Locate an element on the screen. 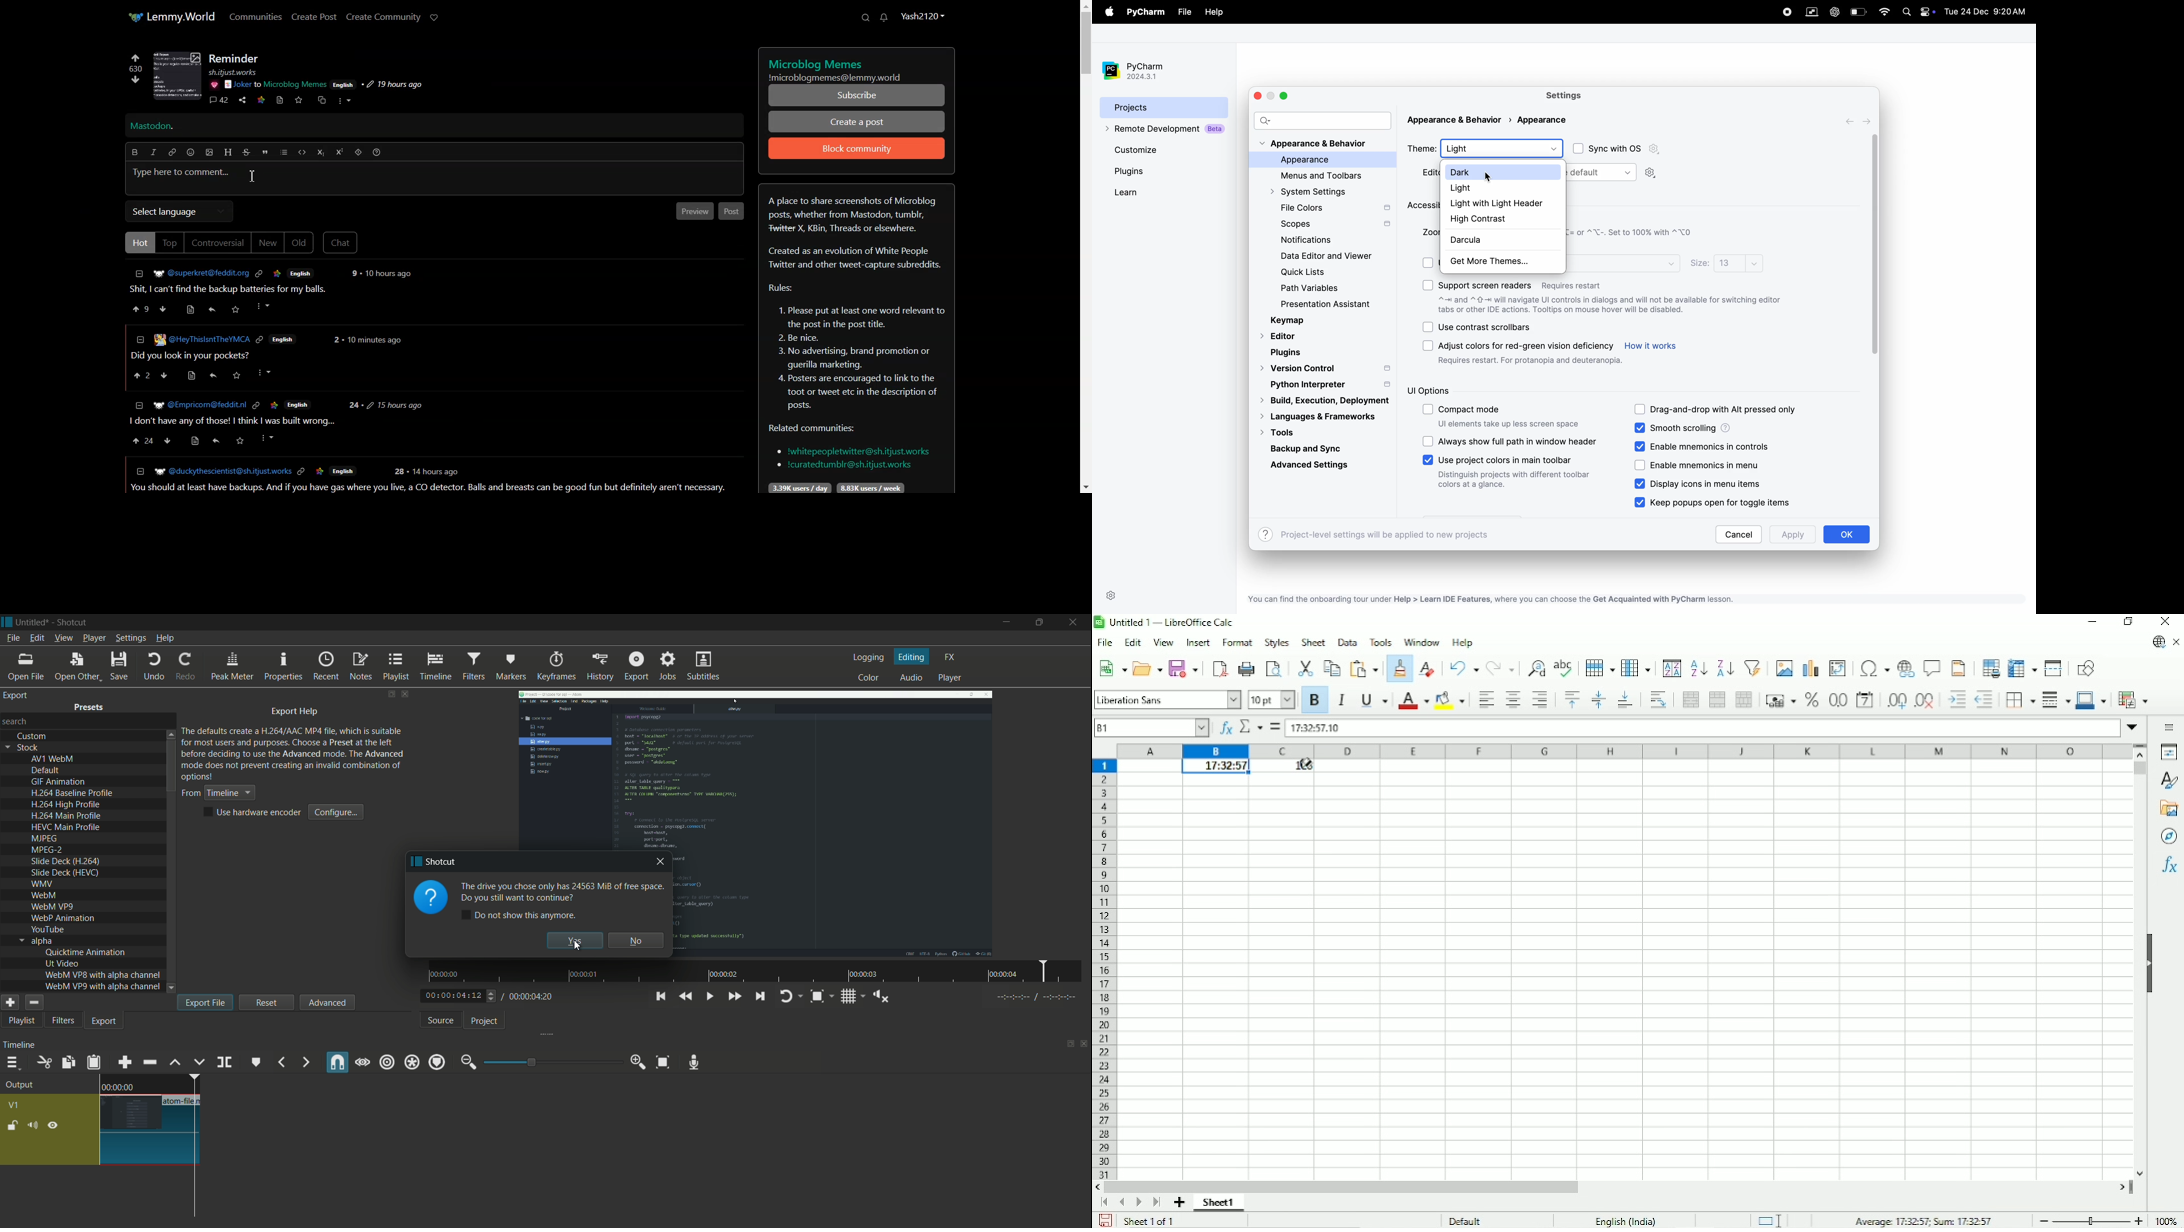 The width and height of the screenshot is (2184, 1232). Minimize is located at coordinates (2092, 621).